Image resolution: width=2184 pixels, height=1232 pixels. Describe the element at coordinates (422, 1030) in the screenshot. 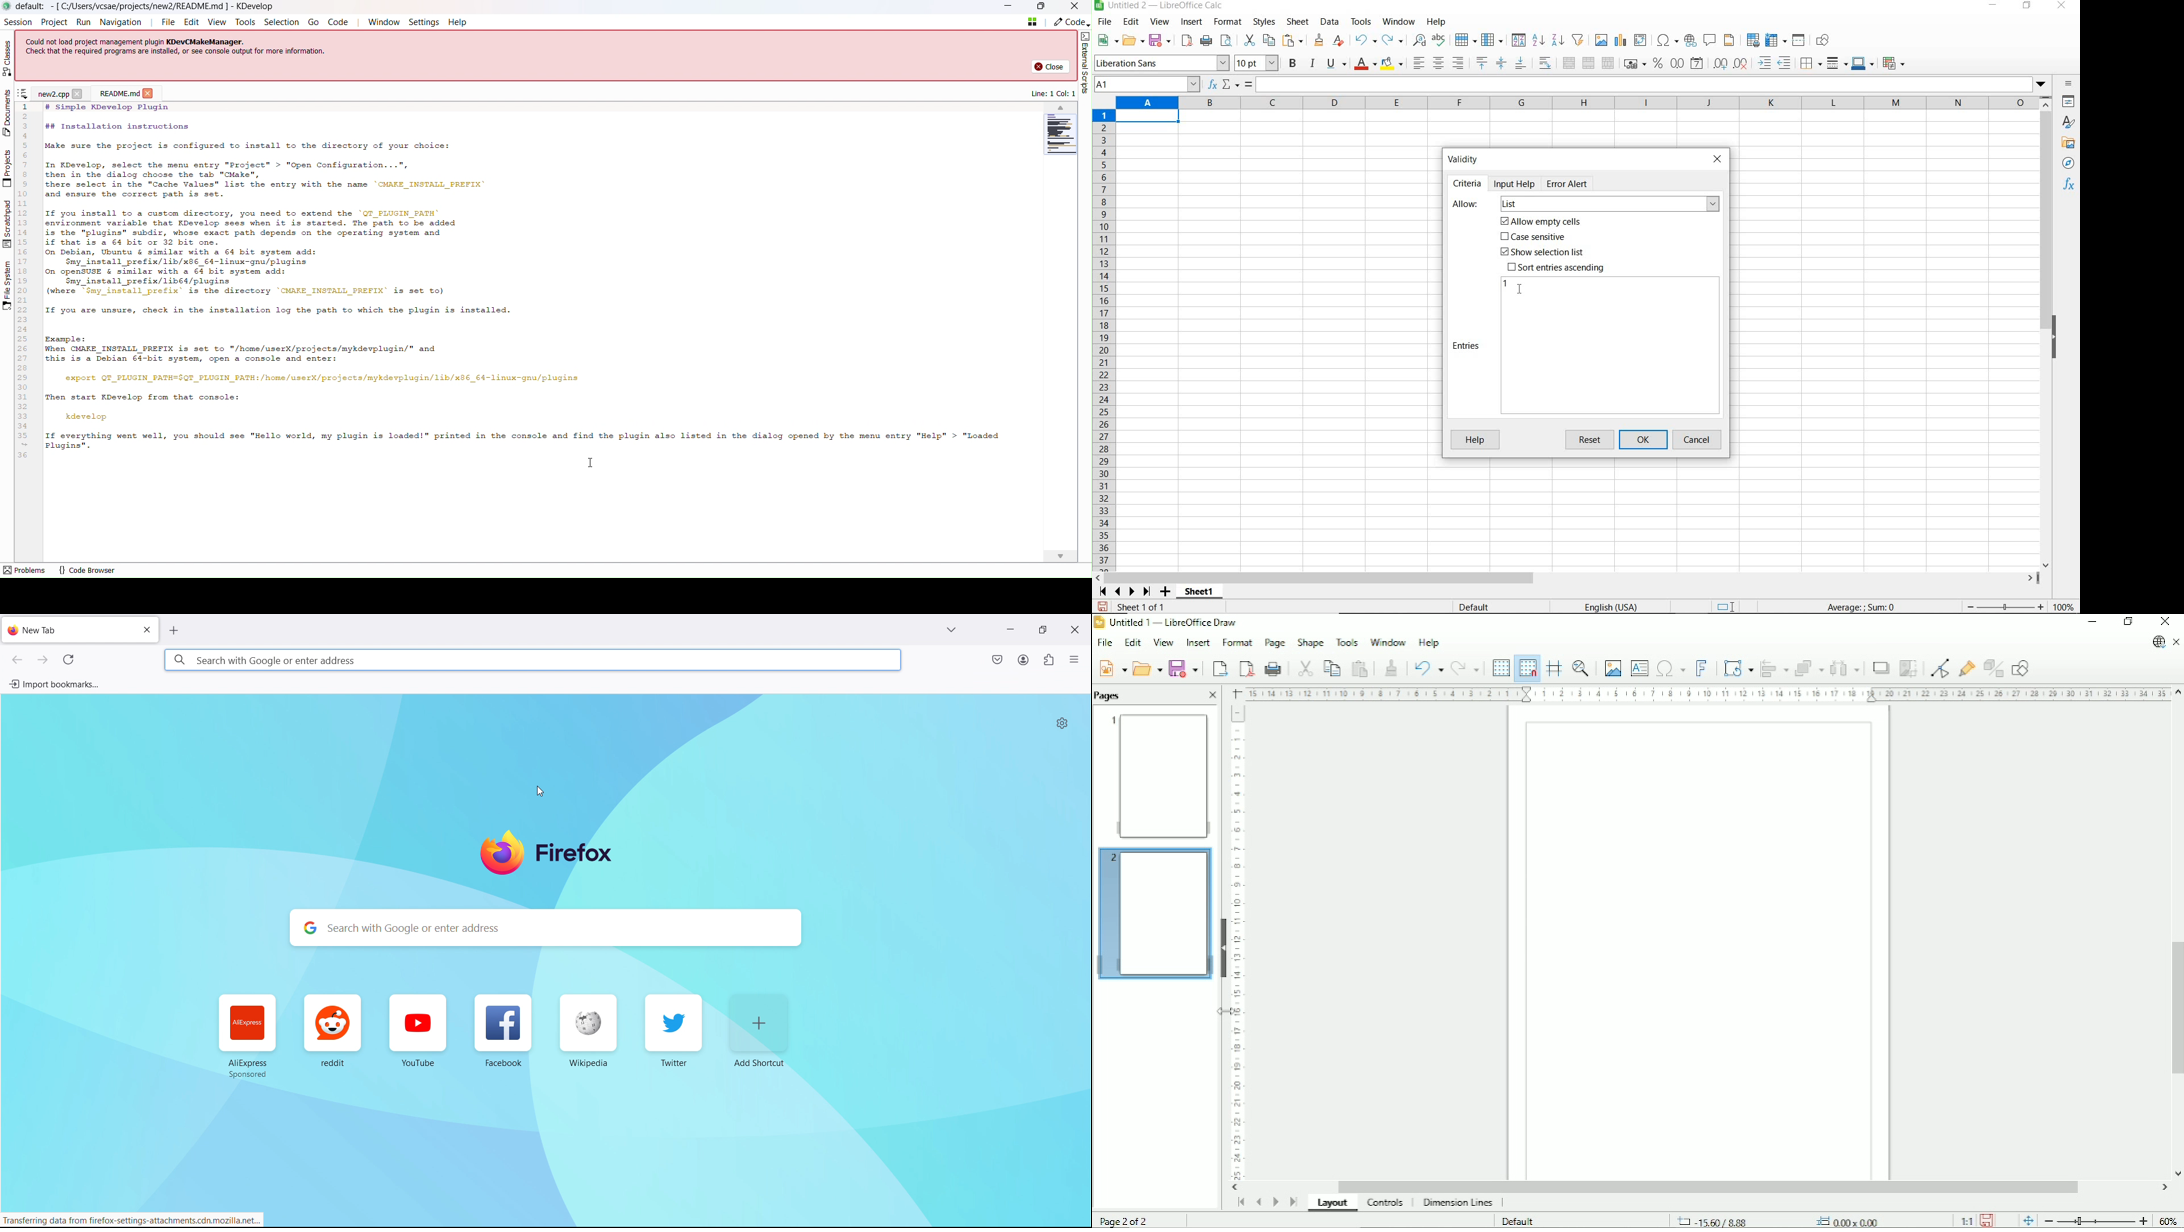

I see `YouTube` at that location.